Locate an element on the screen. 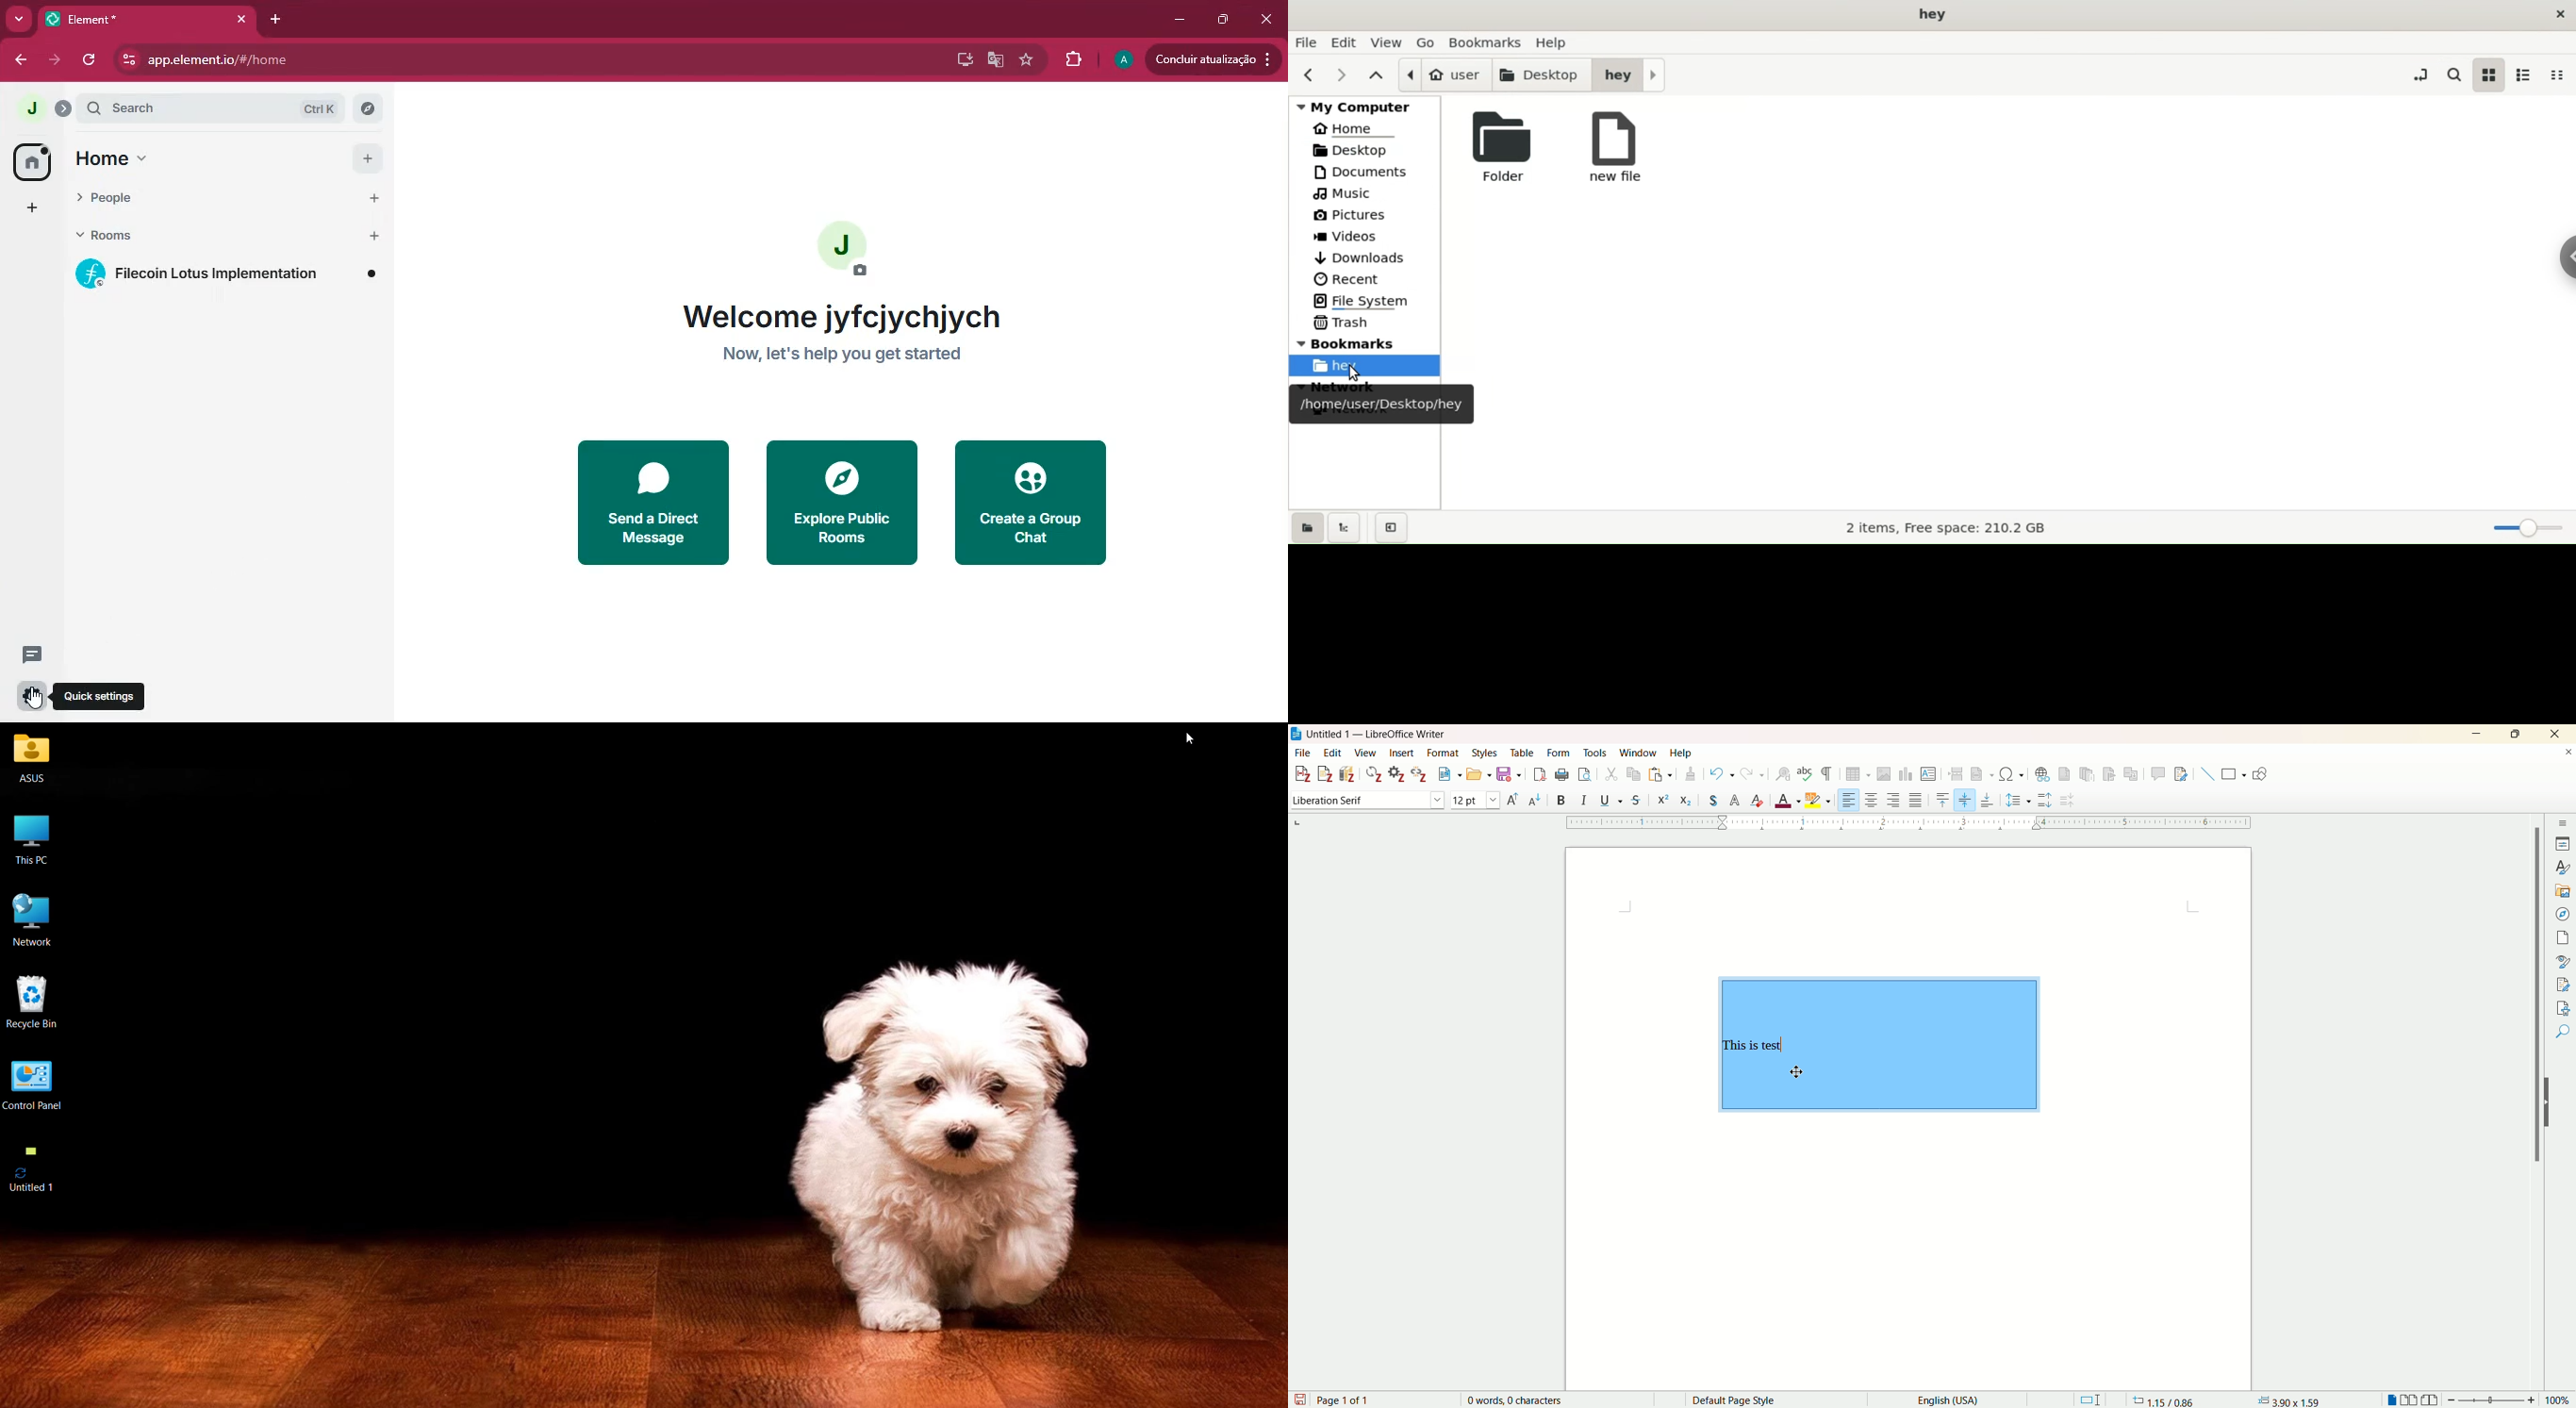 The image size is (2576, 1428). insert hyperlink is located at coordinates (2045, 774).